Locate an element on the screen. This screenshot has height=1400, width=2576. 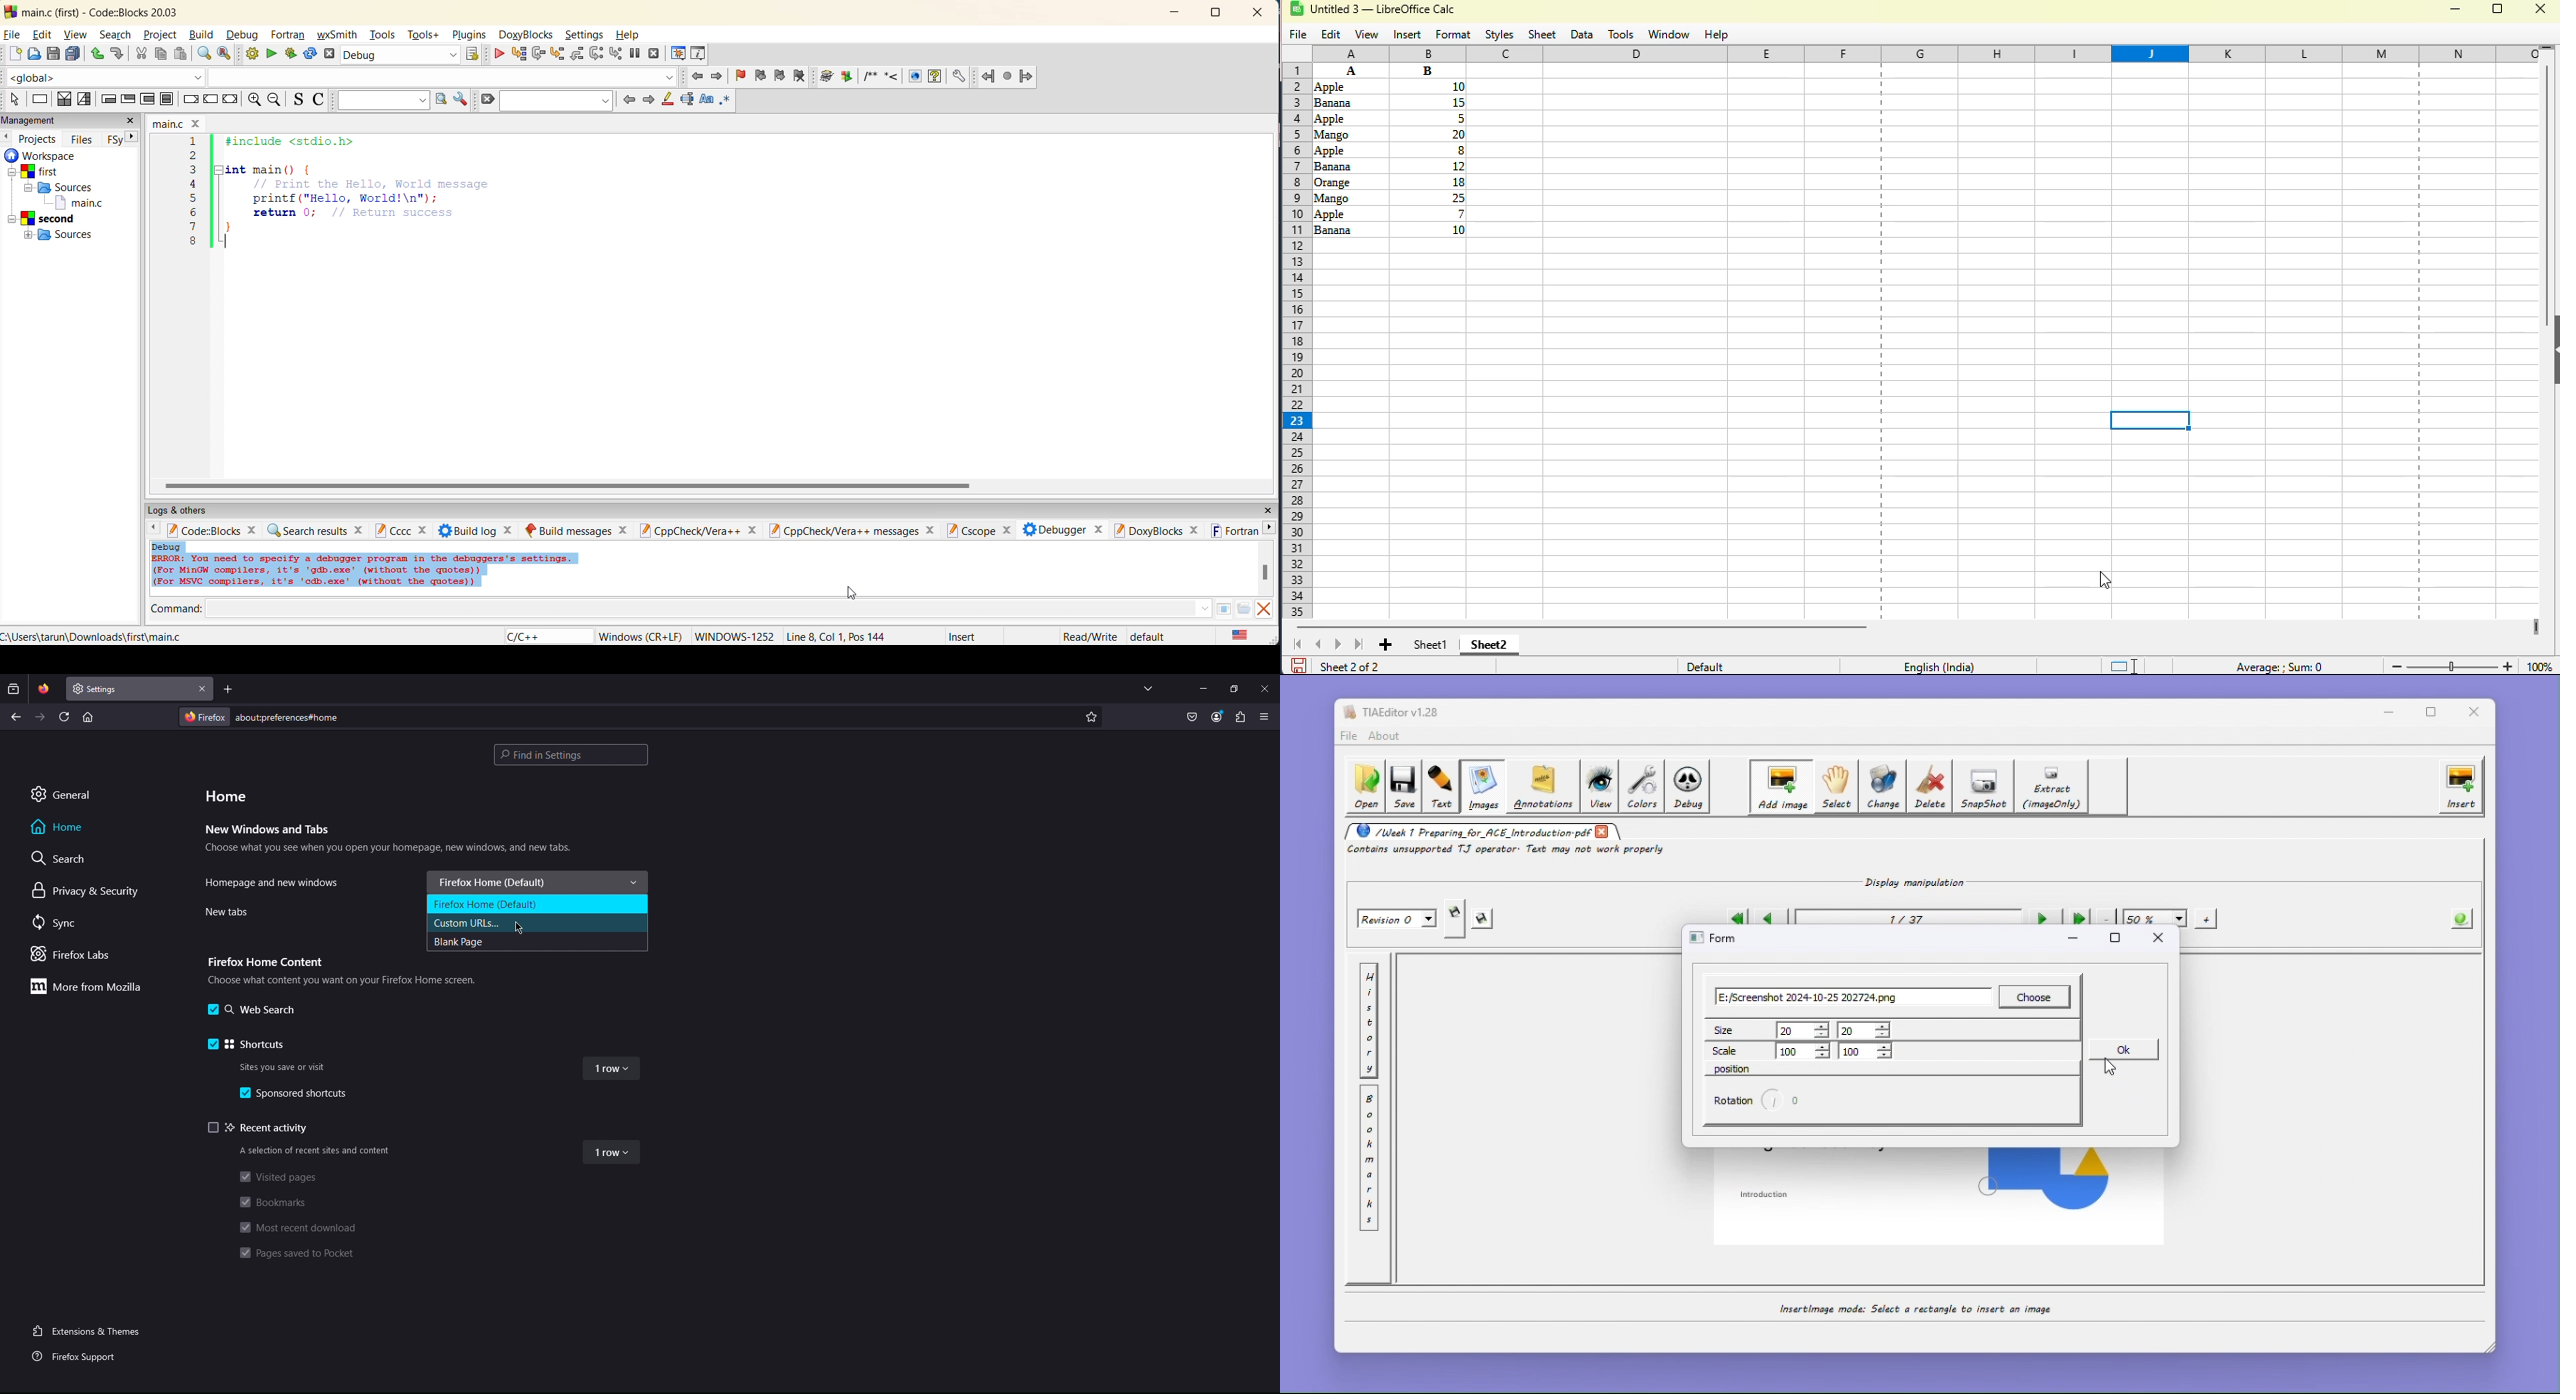
Plugin is located at coordinates (1241, 718).